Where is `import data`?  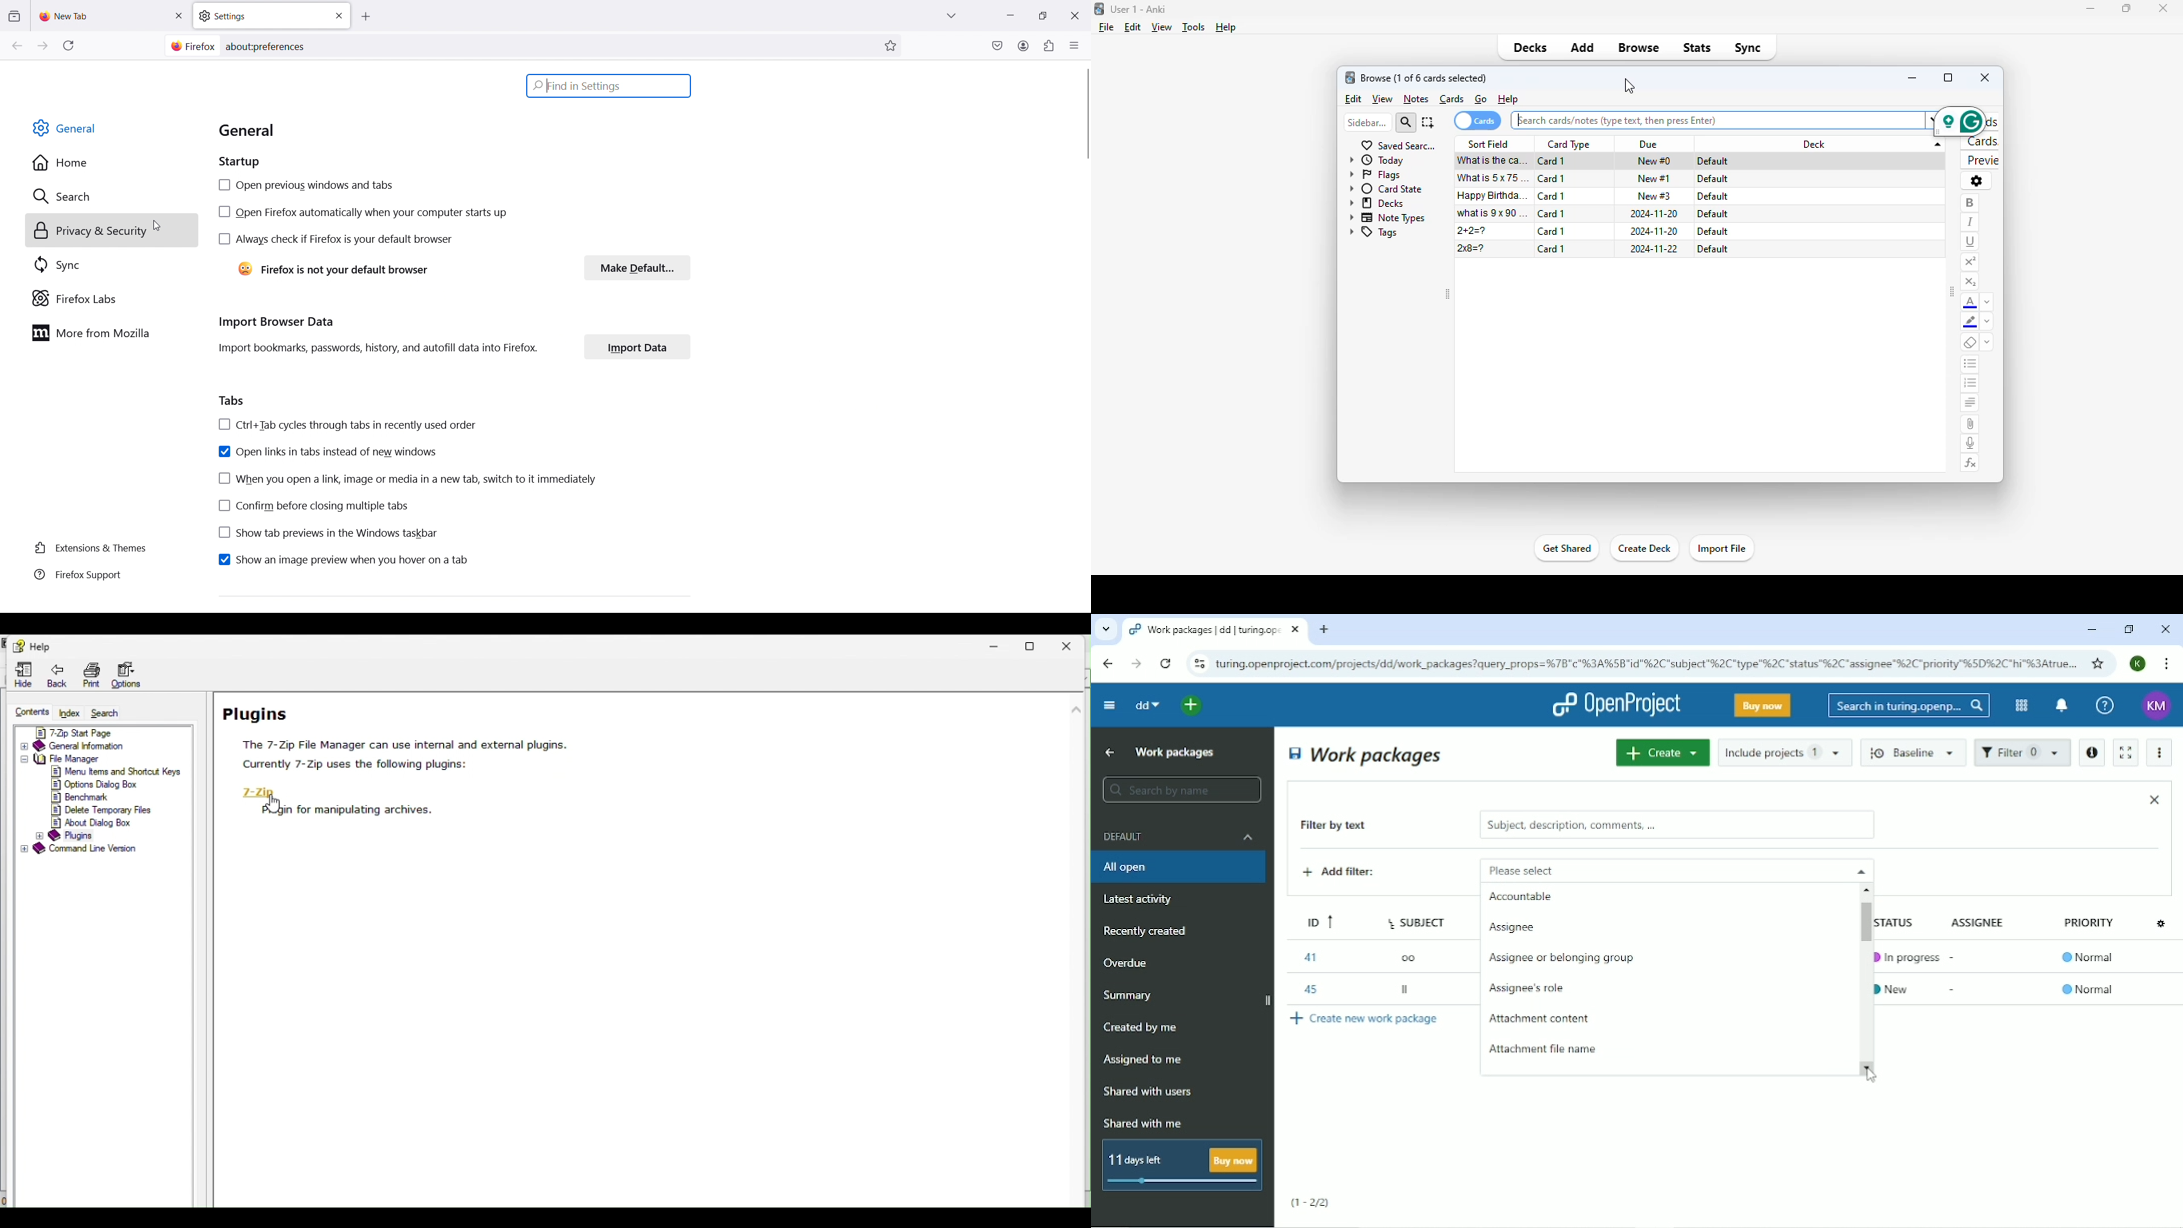
import data is located at coordinates (637, 347).